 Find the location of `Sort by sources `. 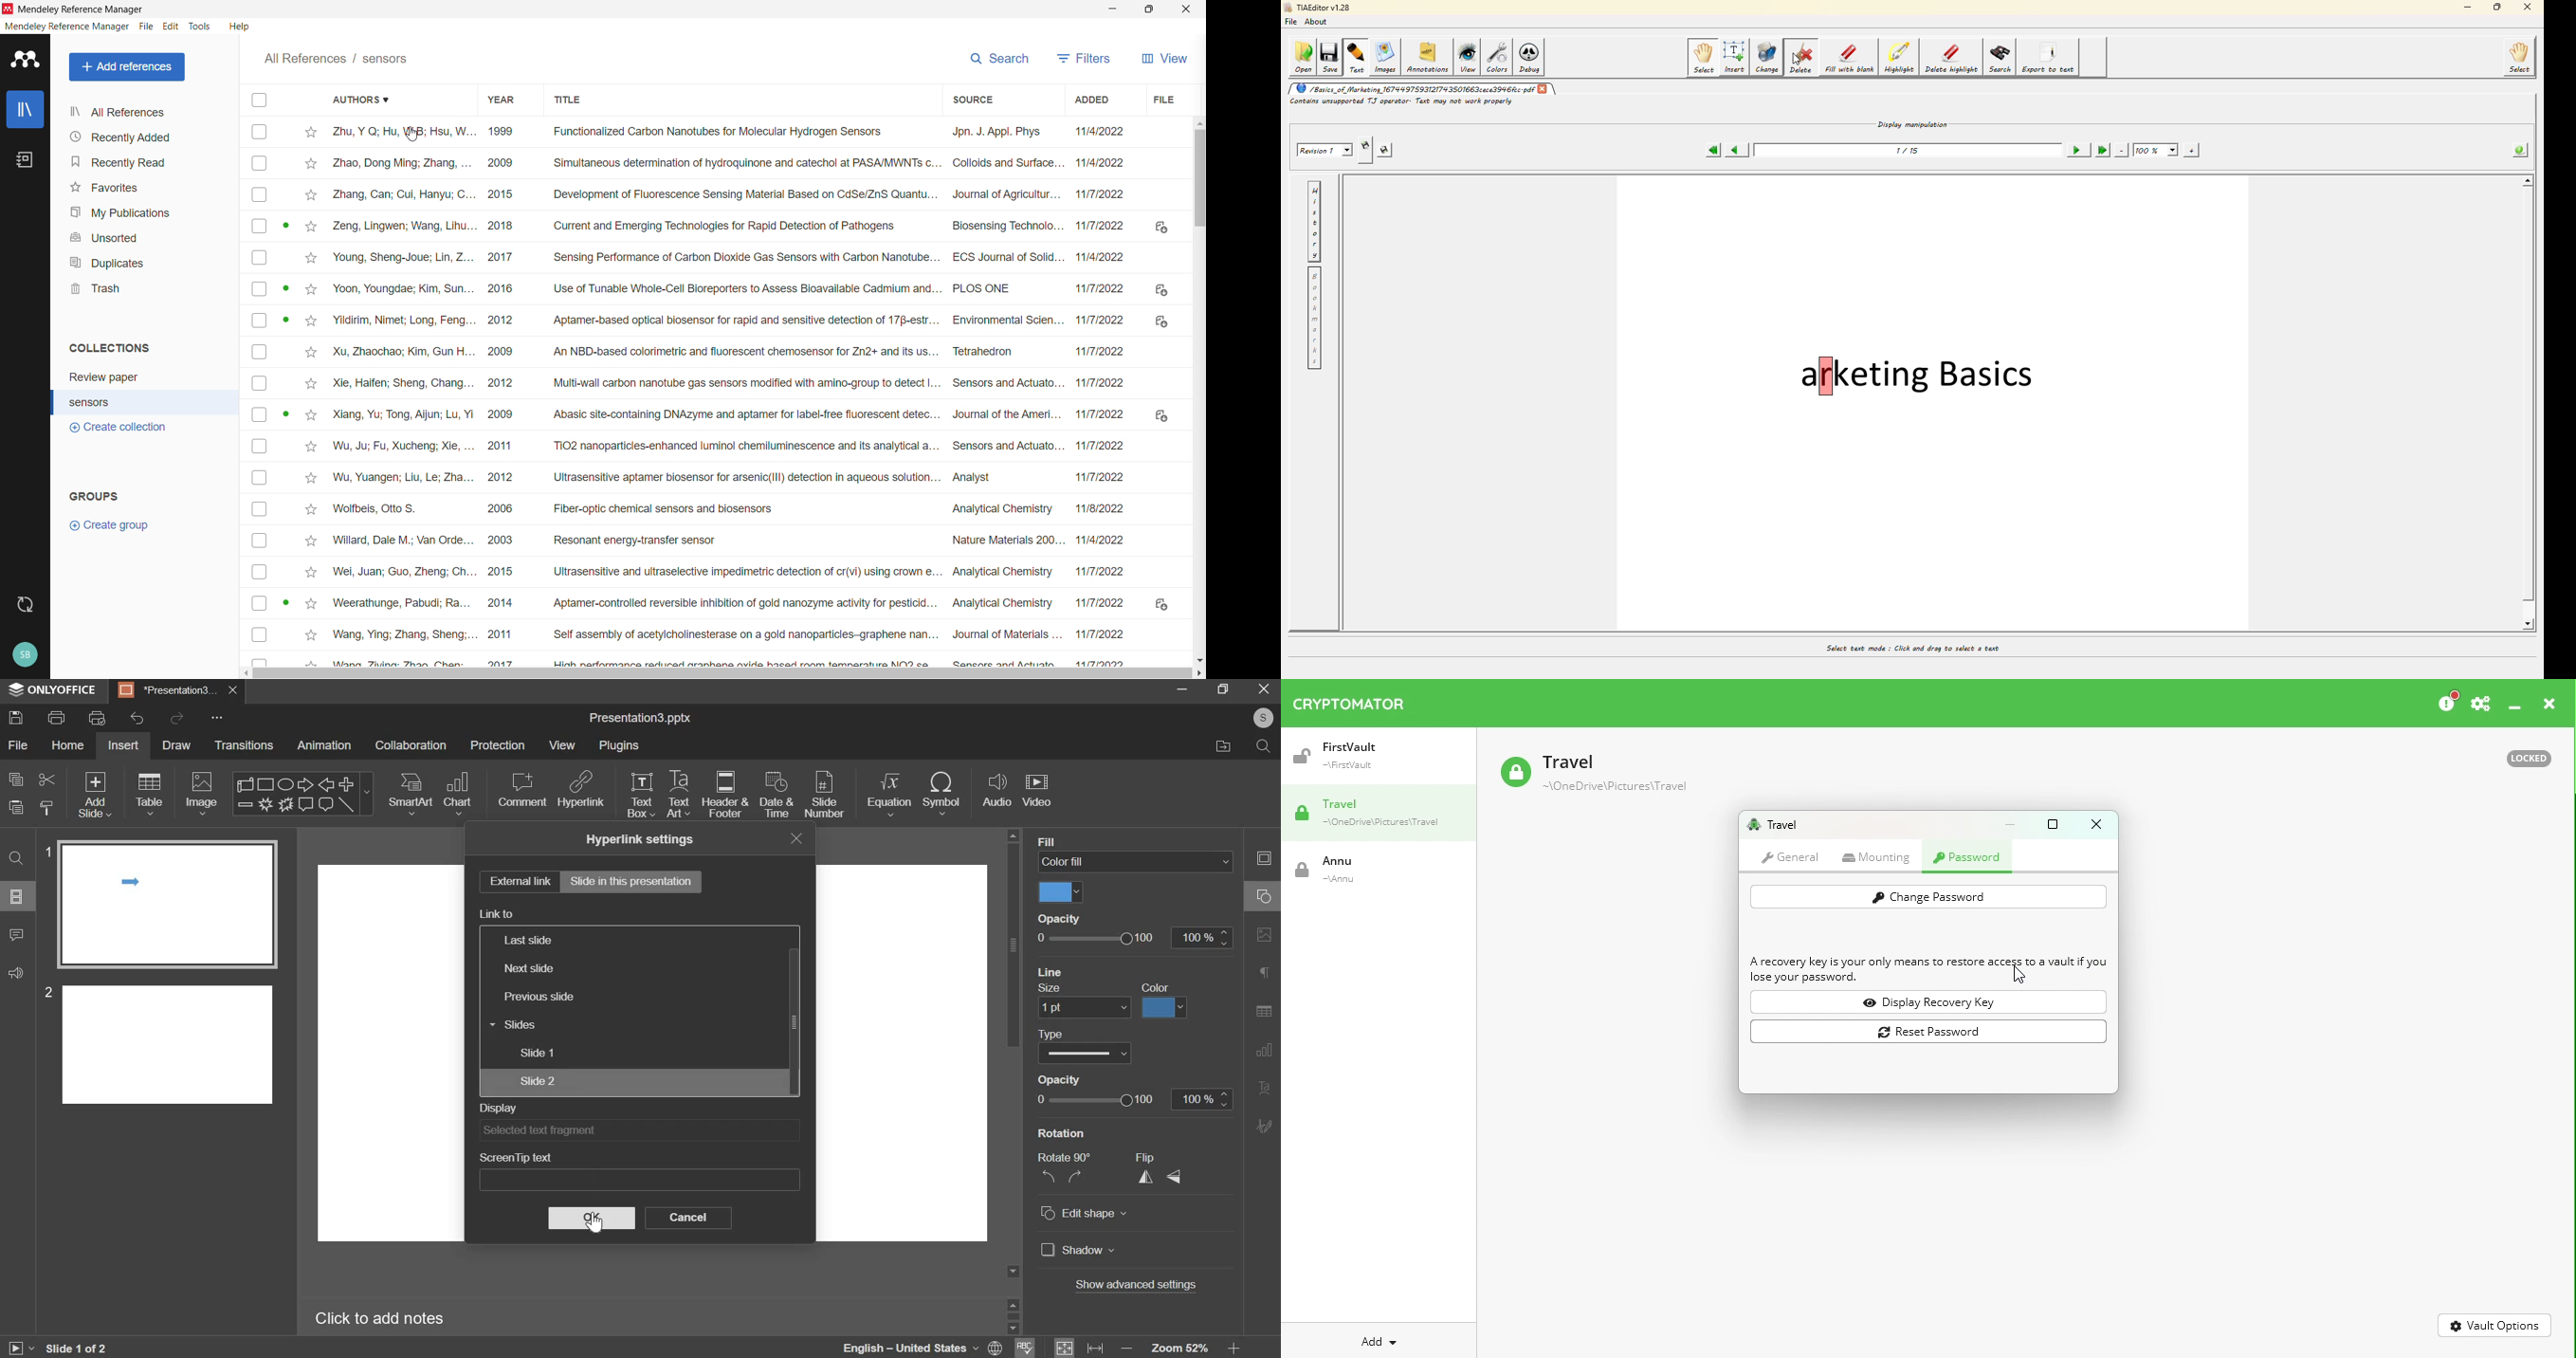

Sort by sources  is located at coordinates (971, 99).